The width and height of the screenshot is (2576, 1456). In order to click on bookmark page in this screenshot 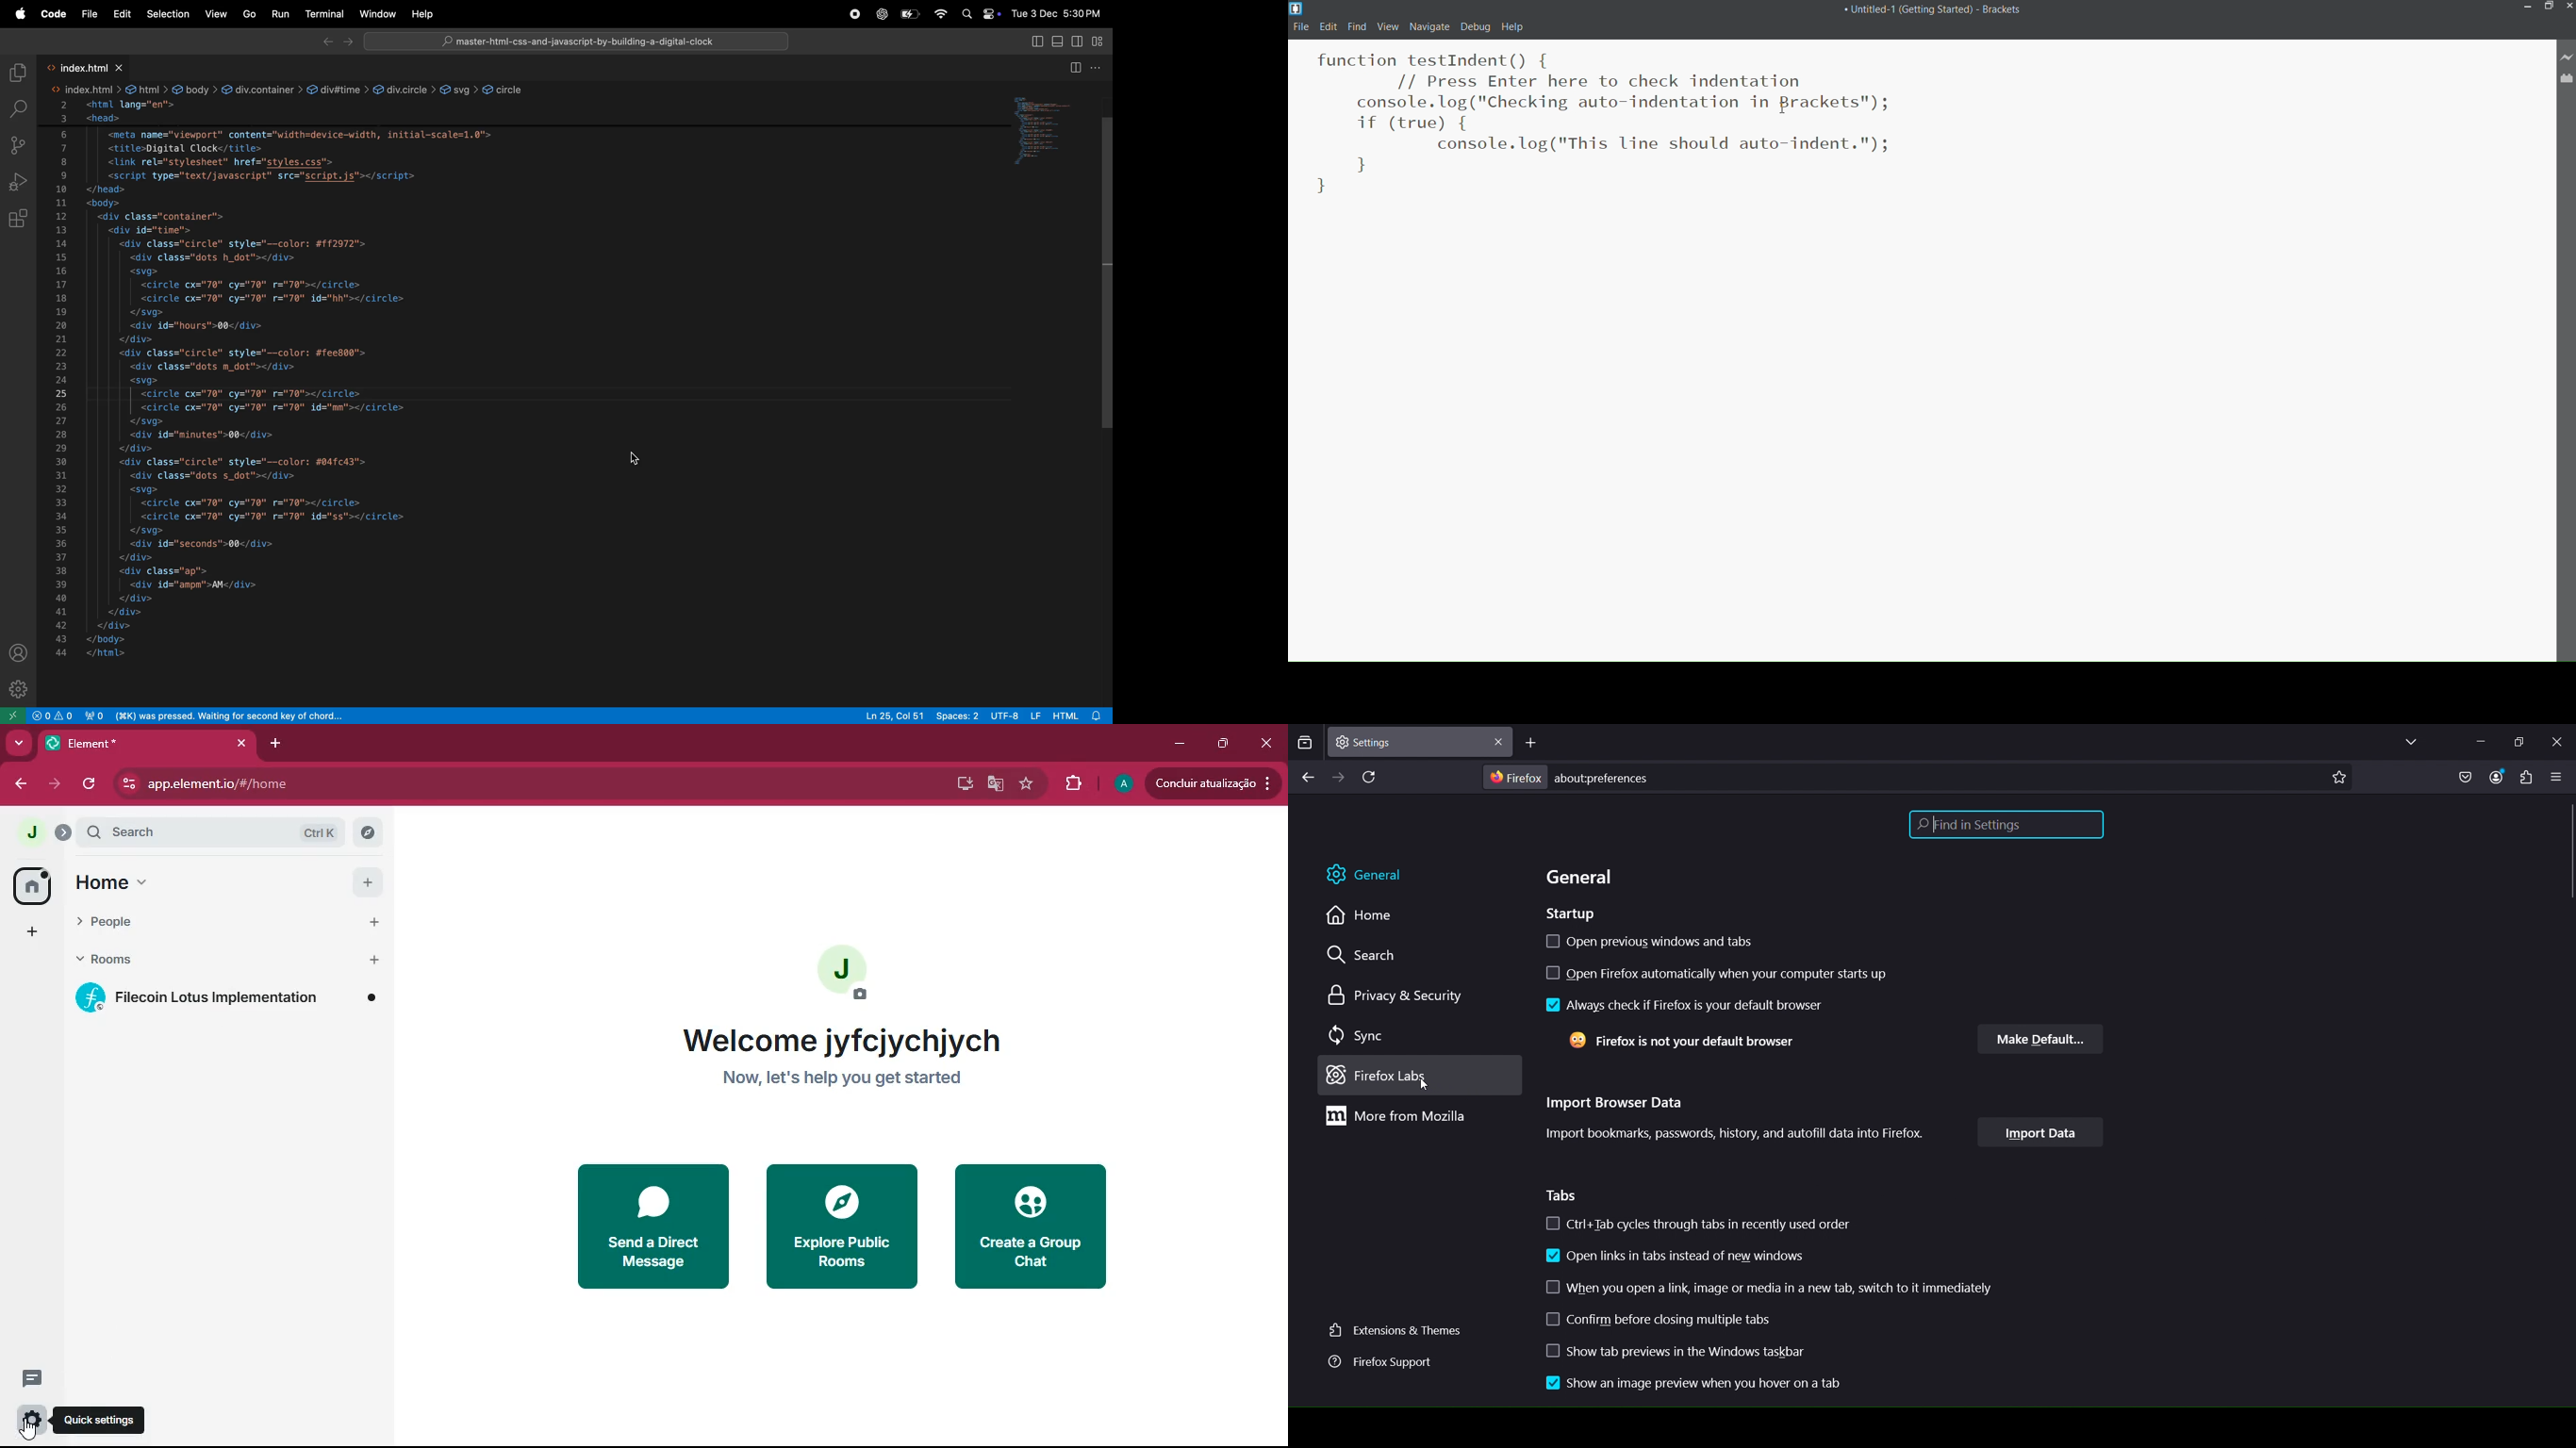, I will do `click(2338, 779)`.